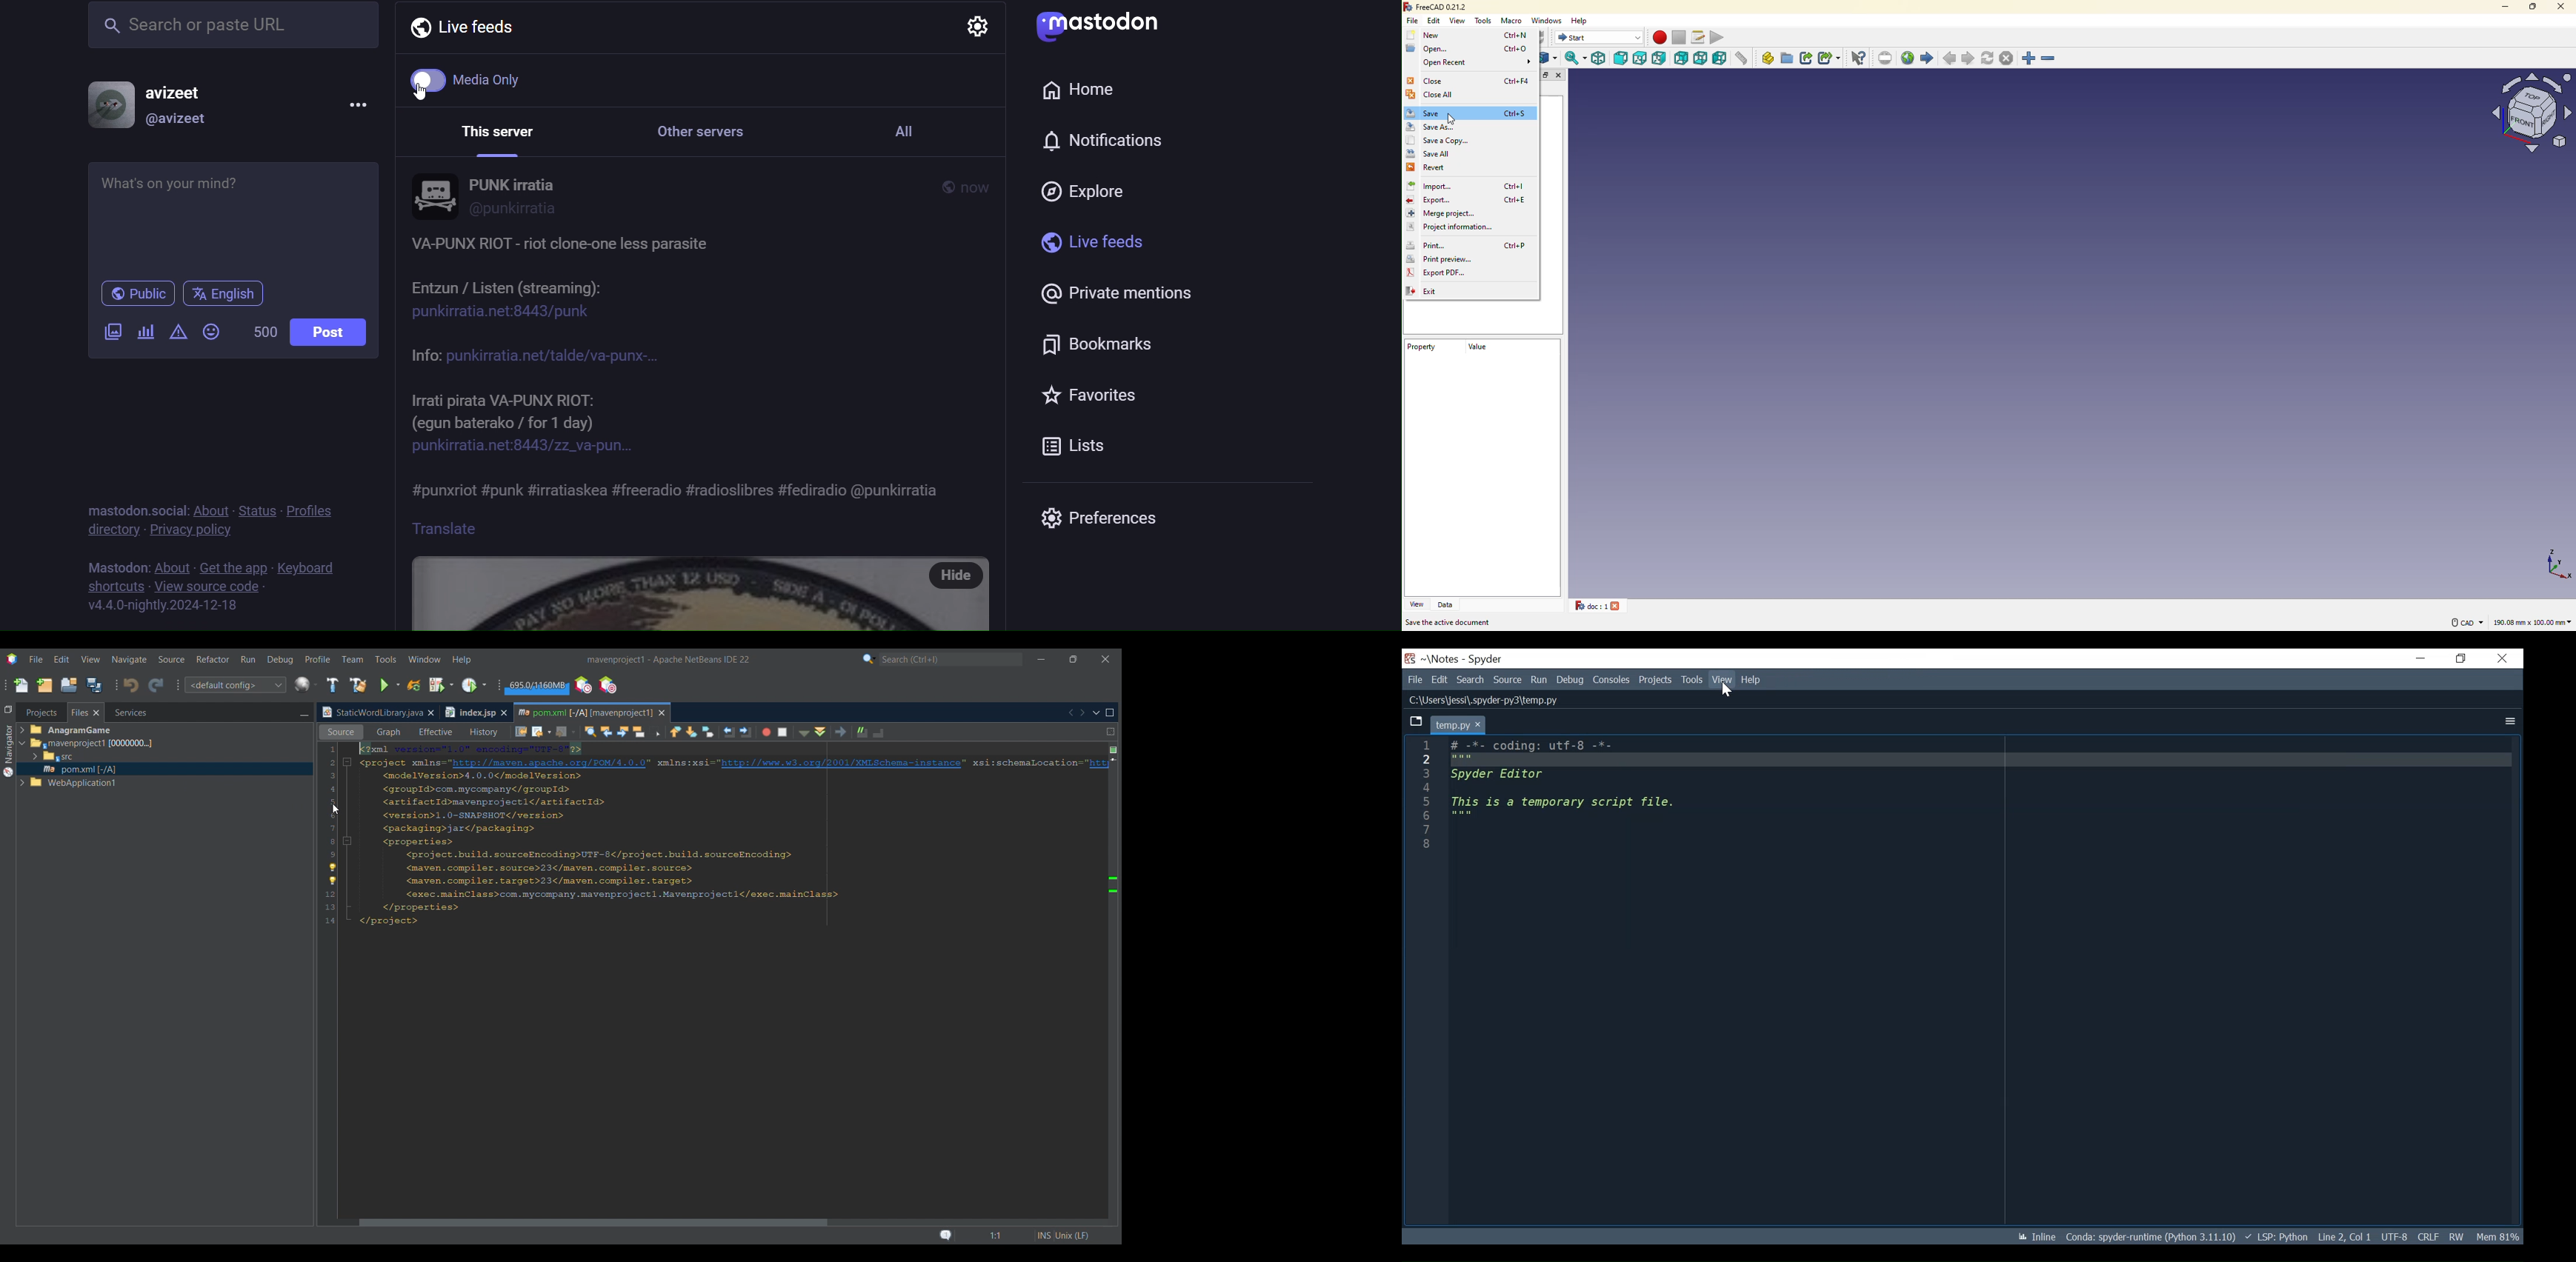 This screenshot has height=1288, width=2576. Describe the element at coordinates (1113, 1144) in the screenshot. I see `Markers` at that location.